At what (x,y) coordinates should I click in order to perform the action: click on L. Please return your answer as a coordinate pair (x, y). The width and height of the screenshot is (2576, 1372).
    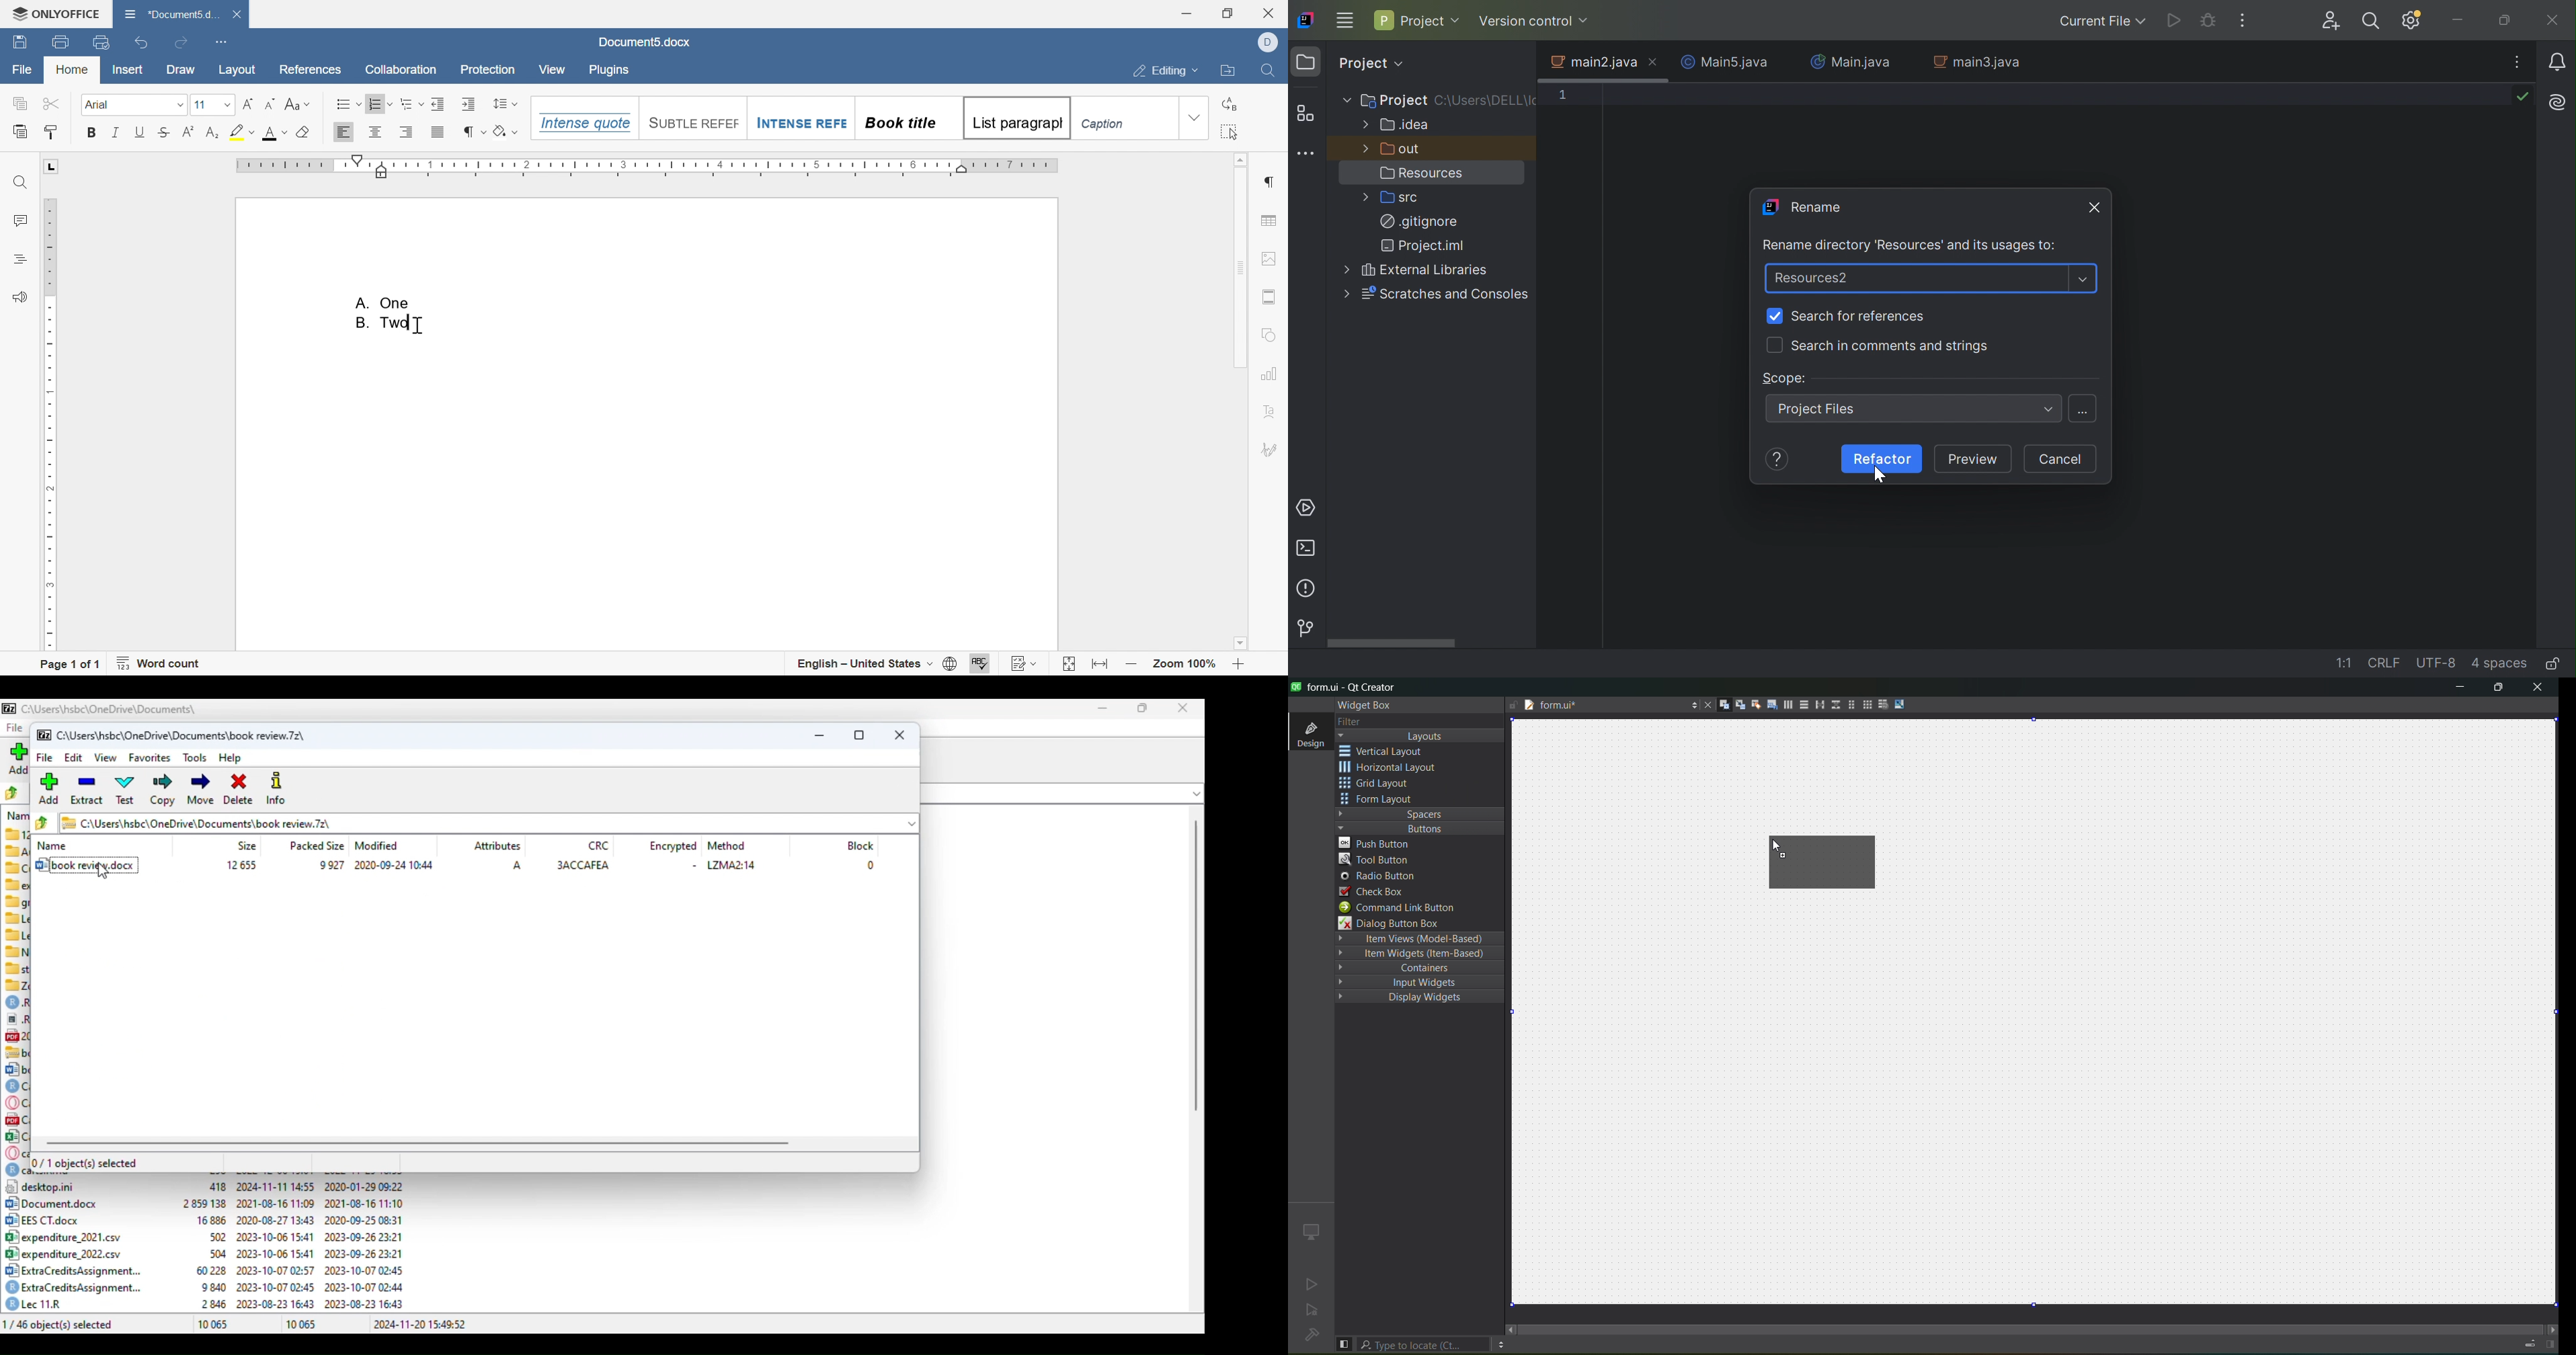
    Looking at the image, I should click on (52, 166).